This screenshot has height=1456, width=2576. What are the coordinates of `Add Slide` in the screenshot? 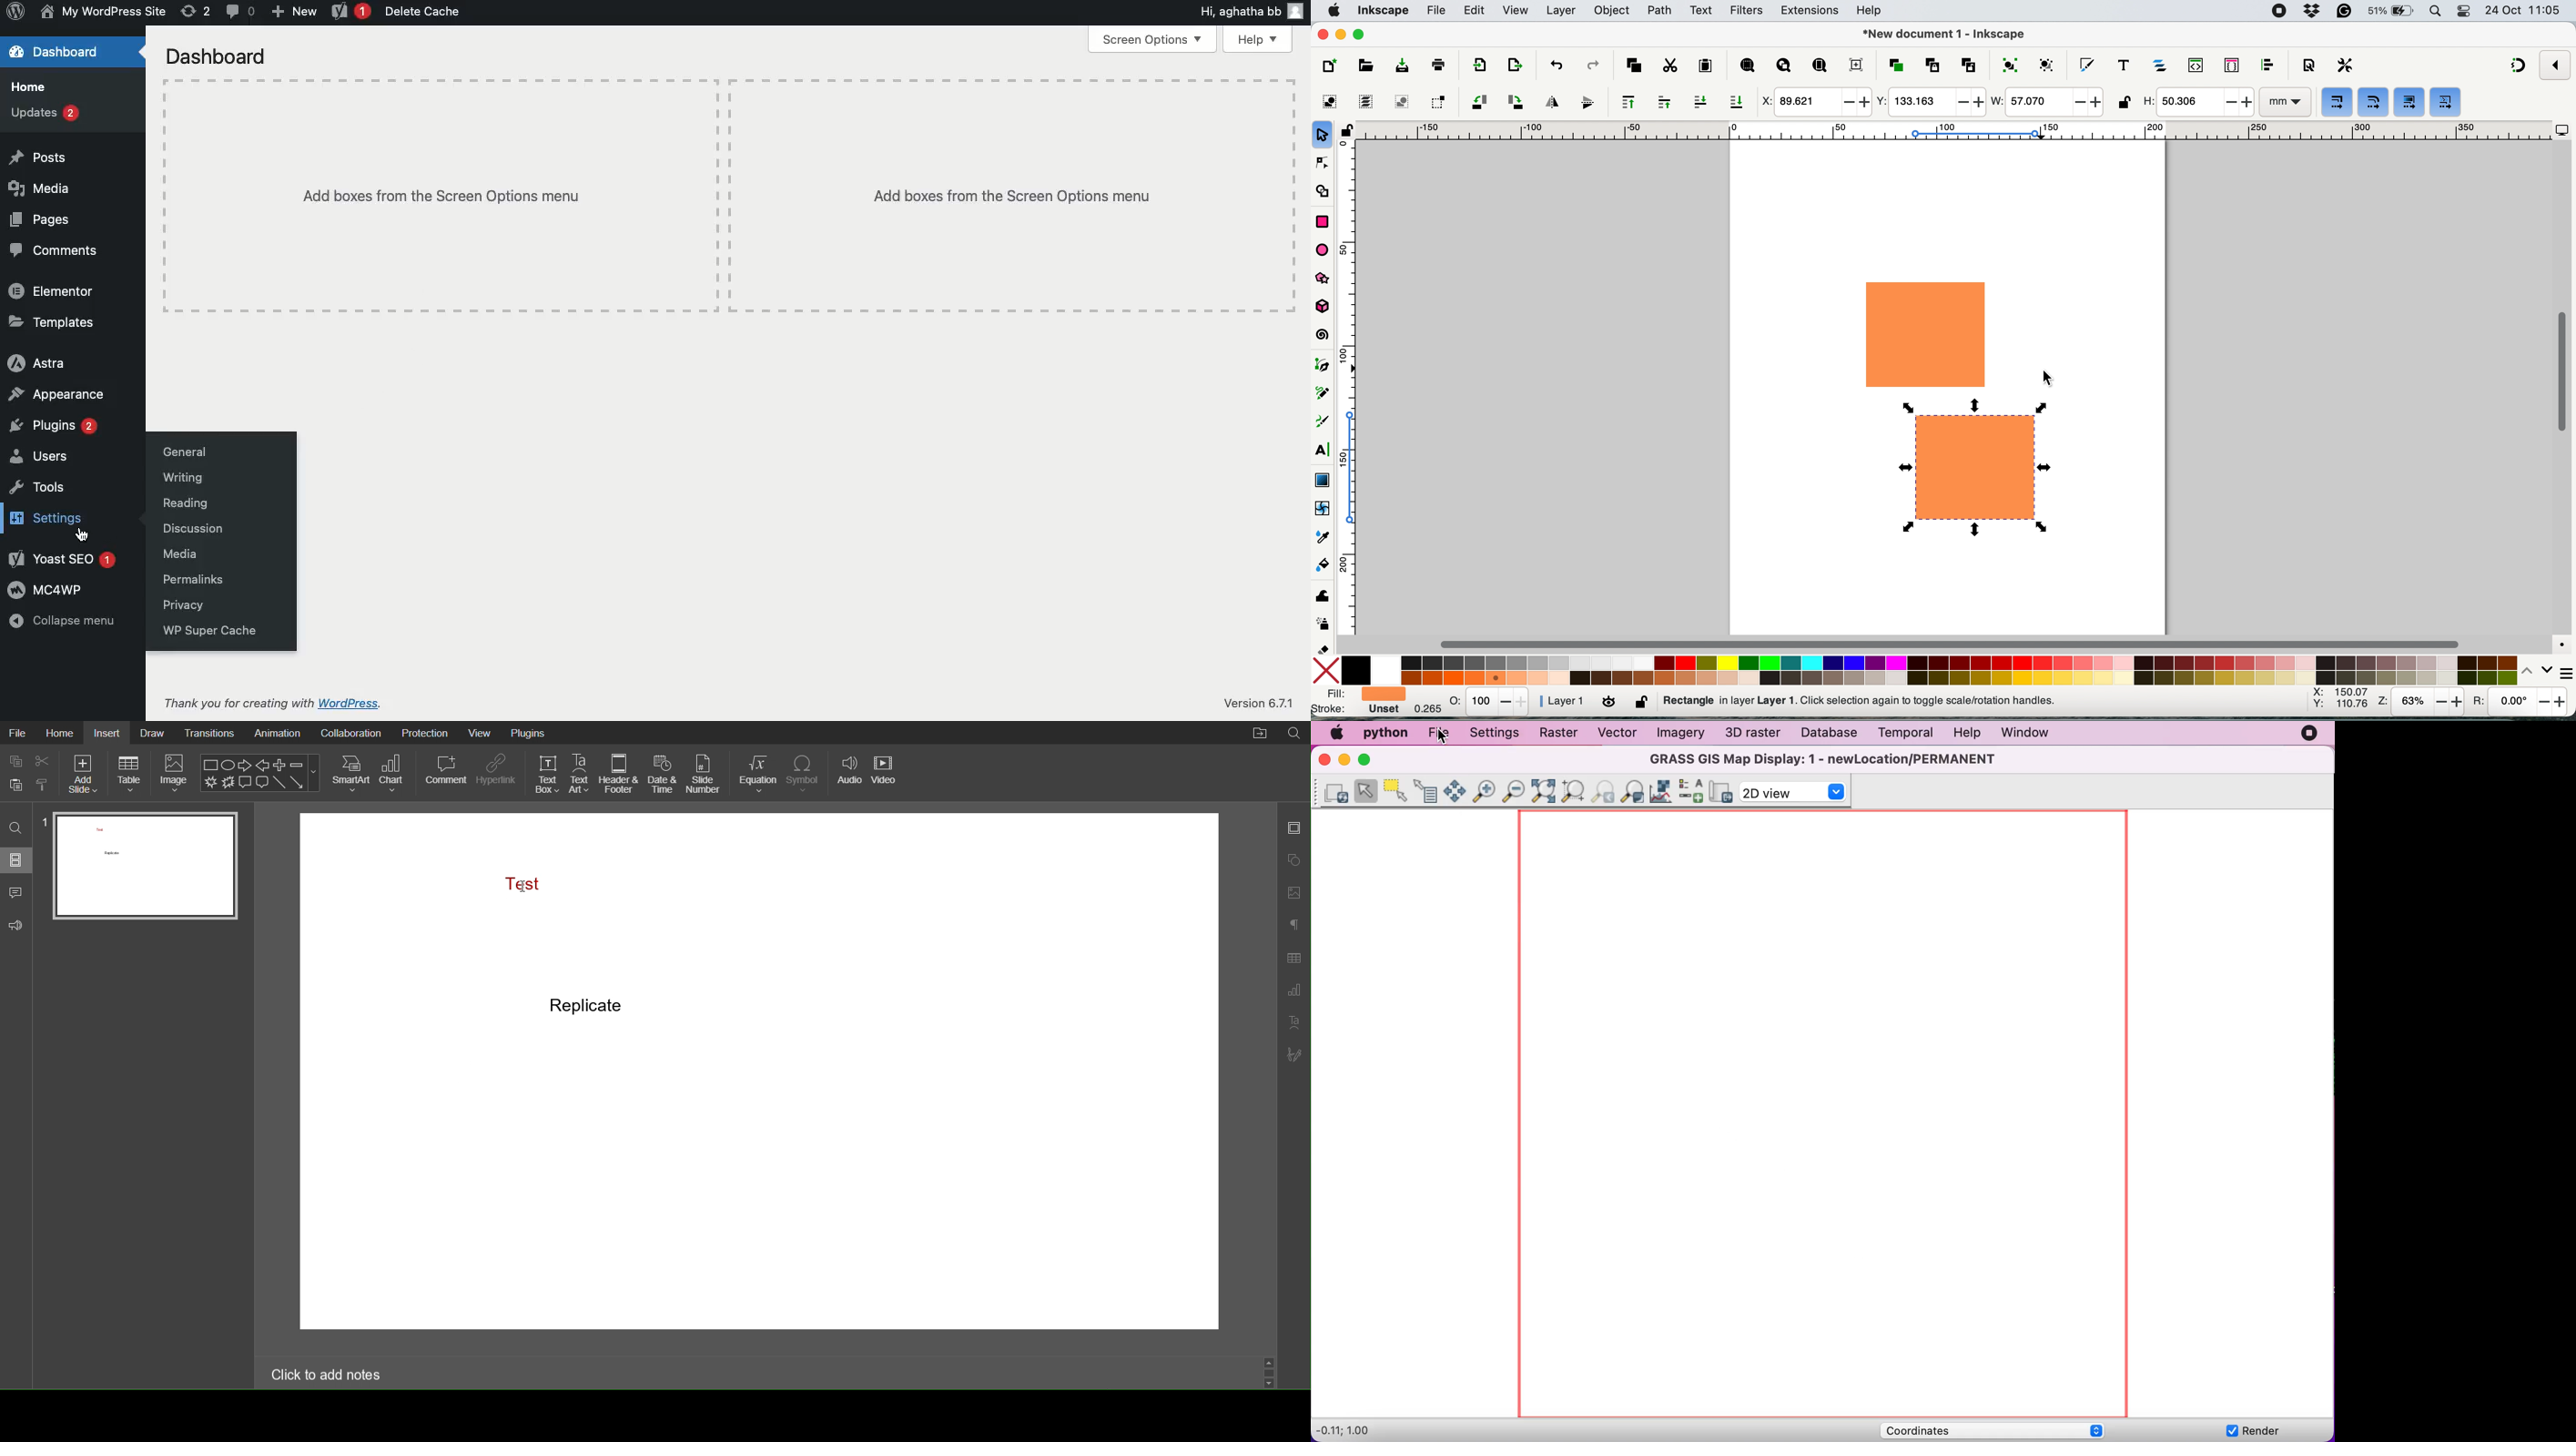 It's located at (83, 774).